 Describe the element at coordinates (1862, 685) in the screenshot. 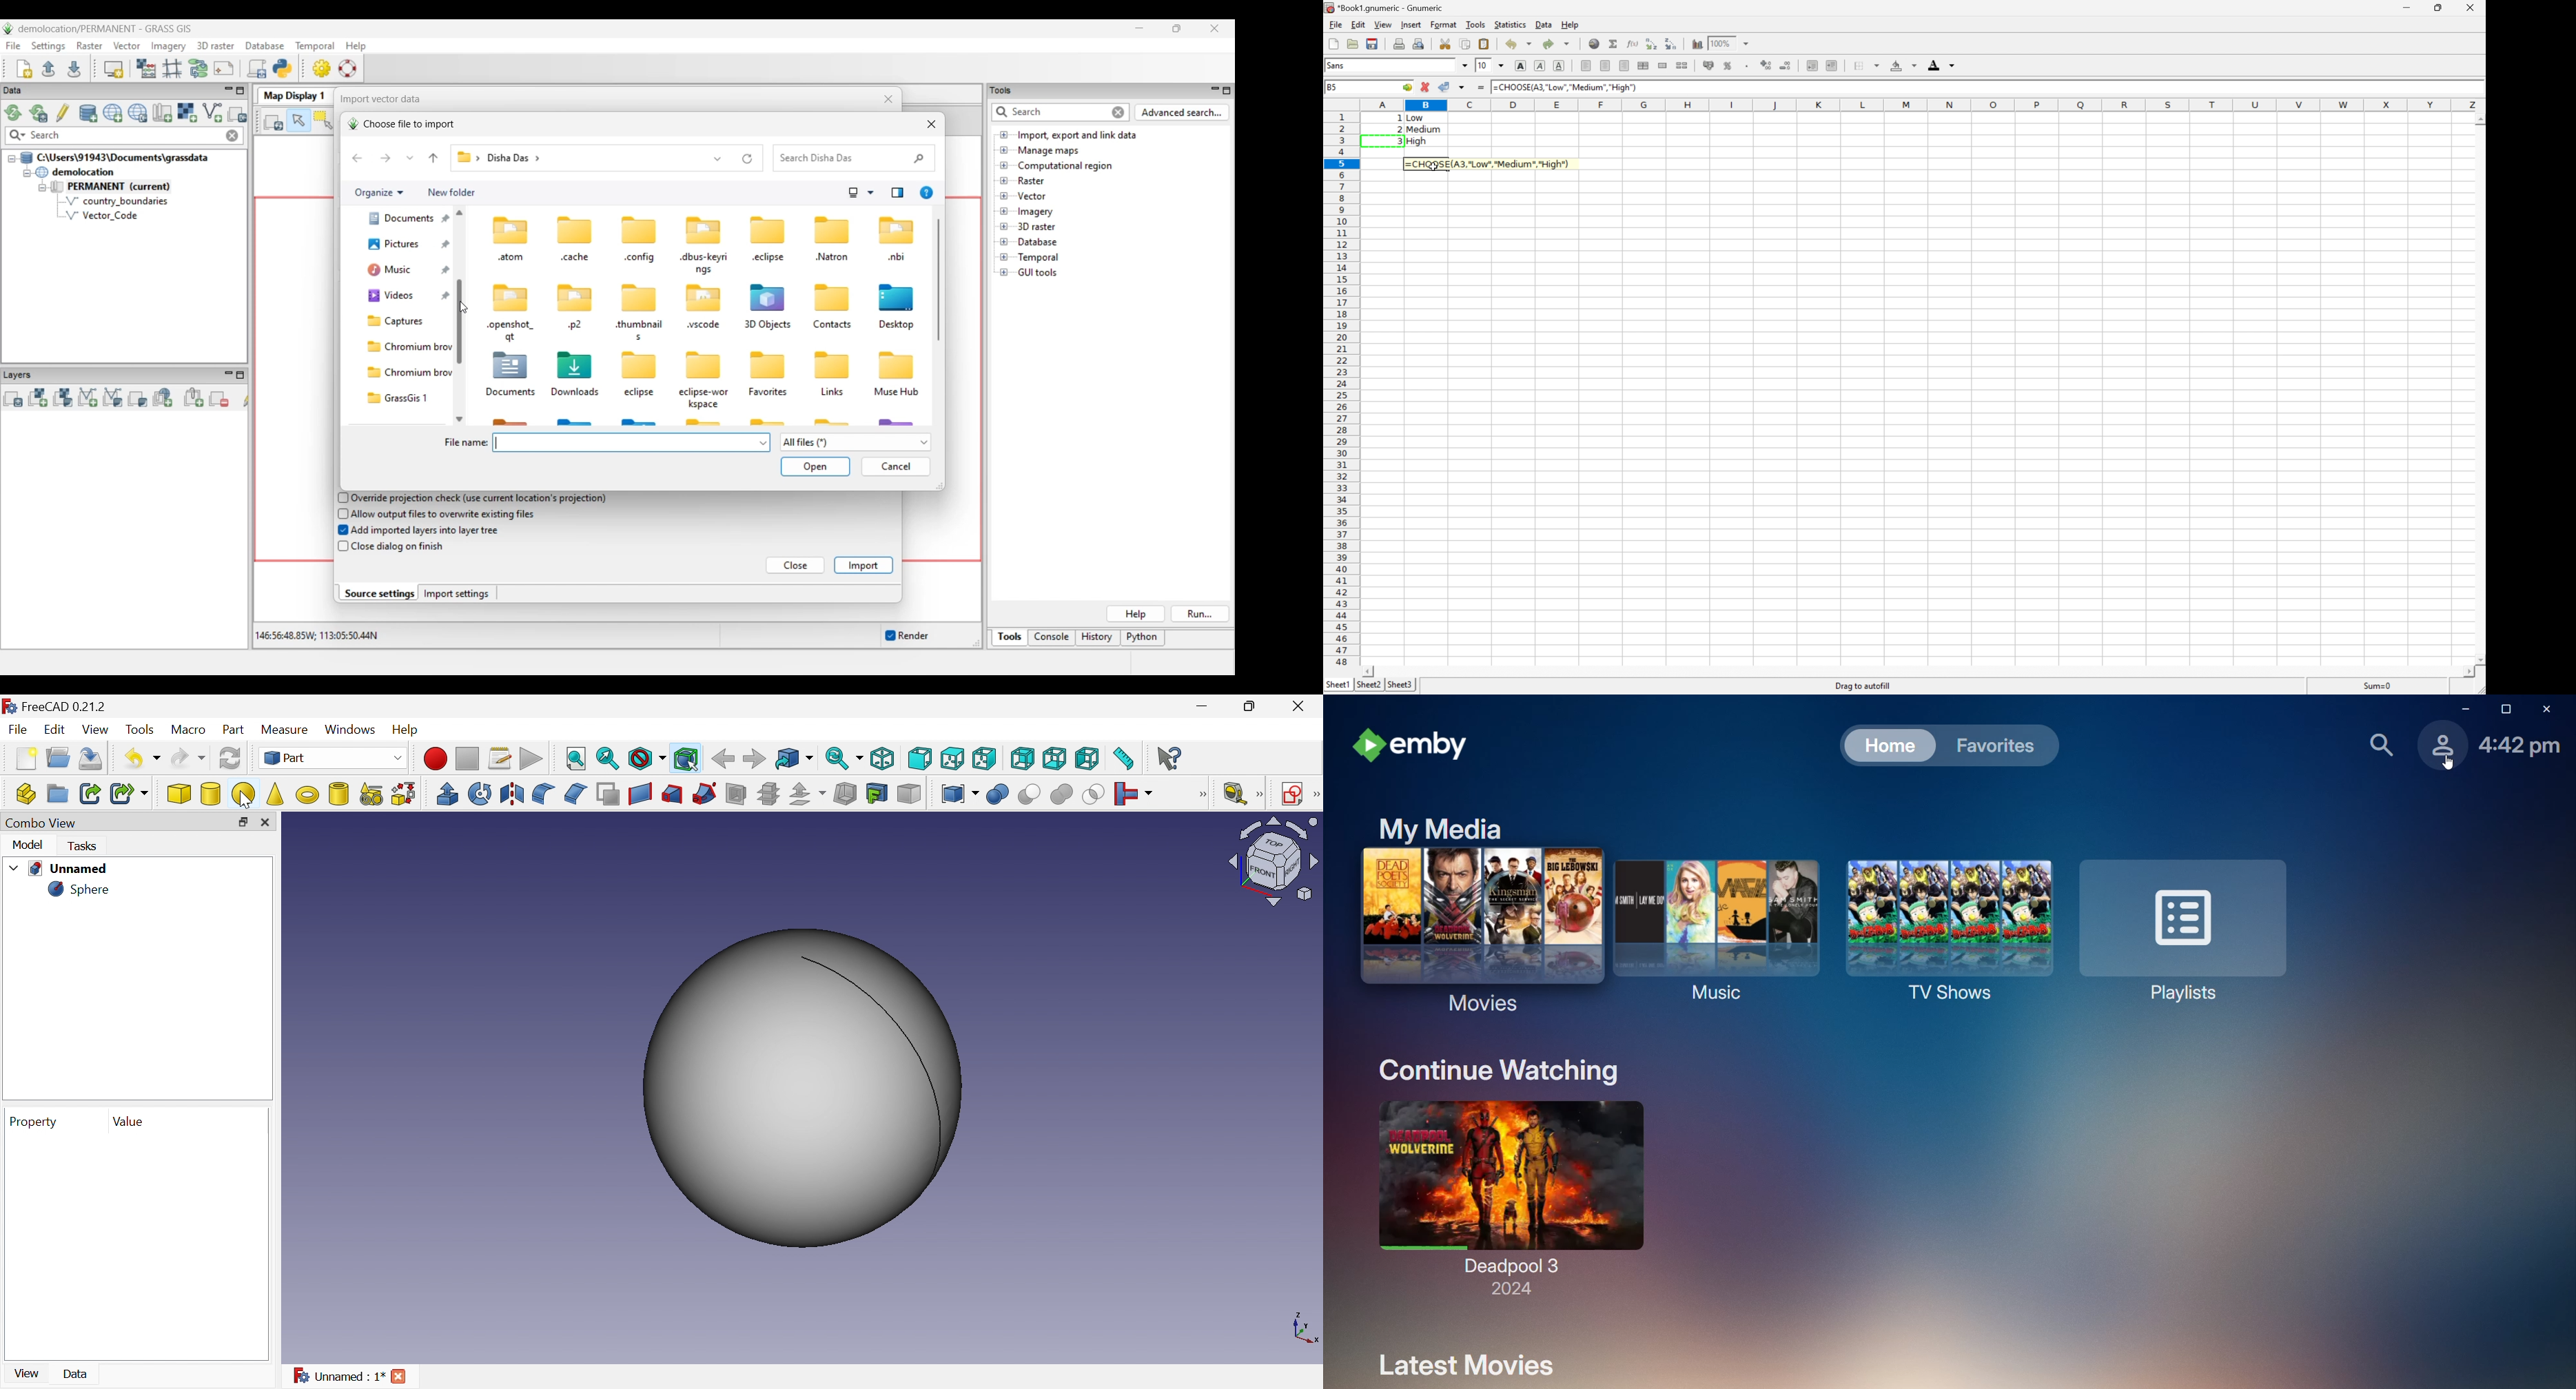

I see `Drag To autofill` at that location.